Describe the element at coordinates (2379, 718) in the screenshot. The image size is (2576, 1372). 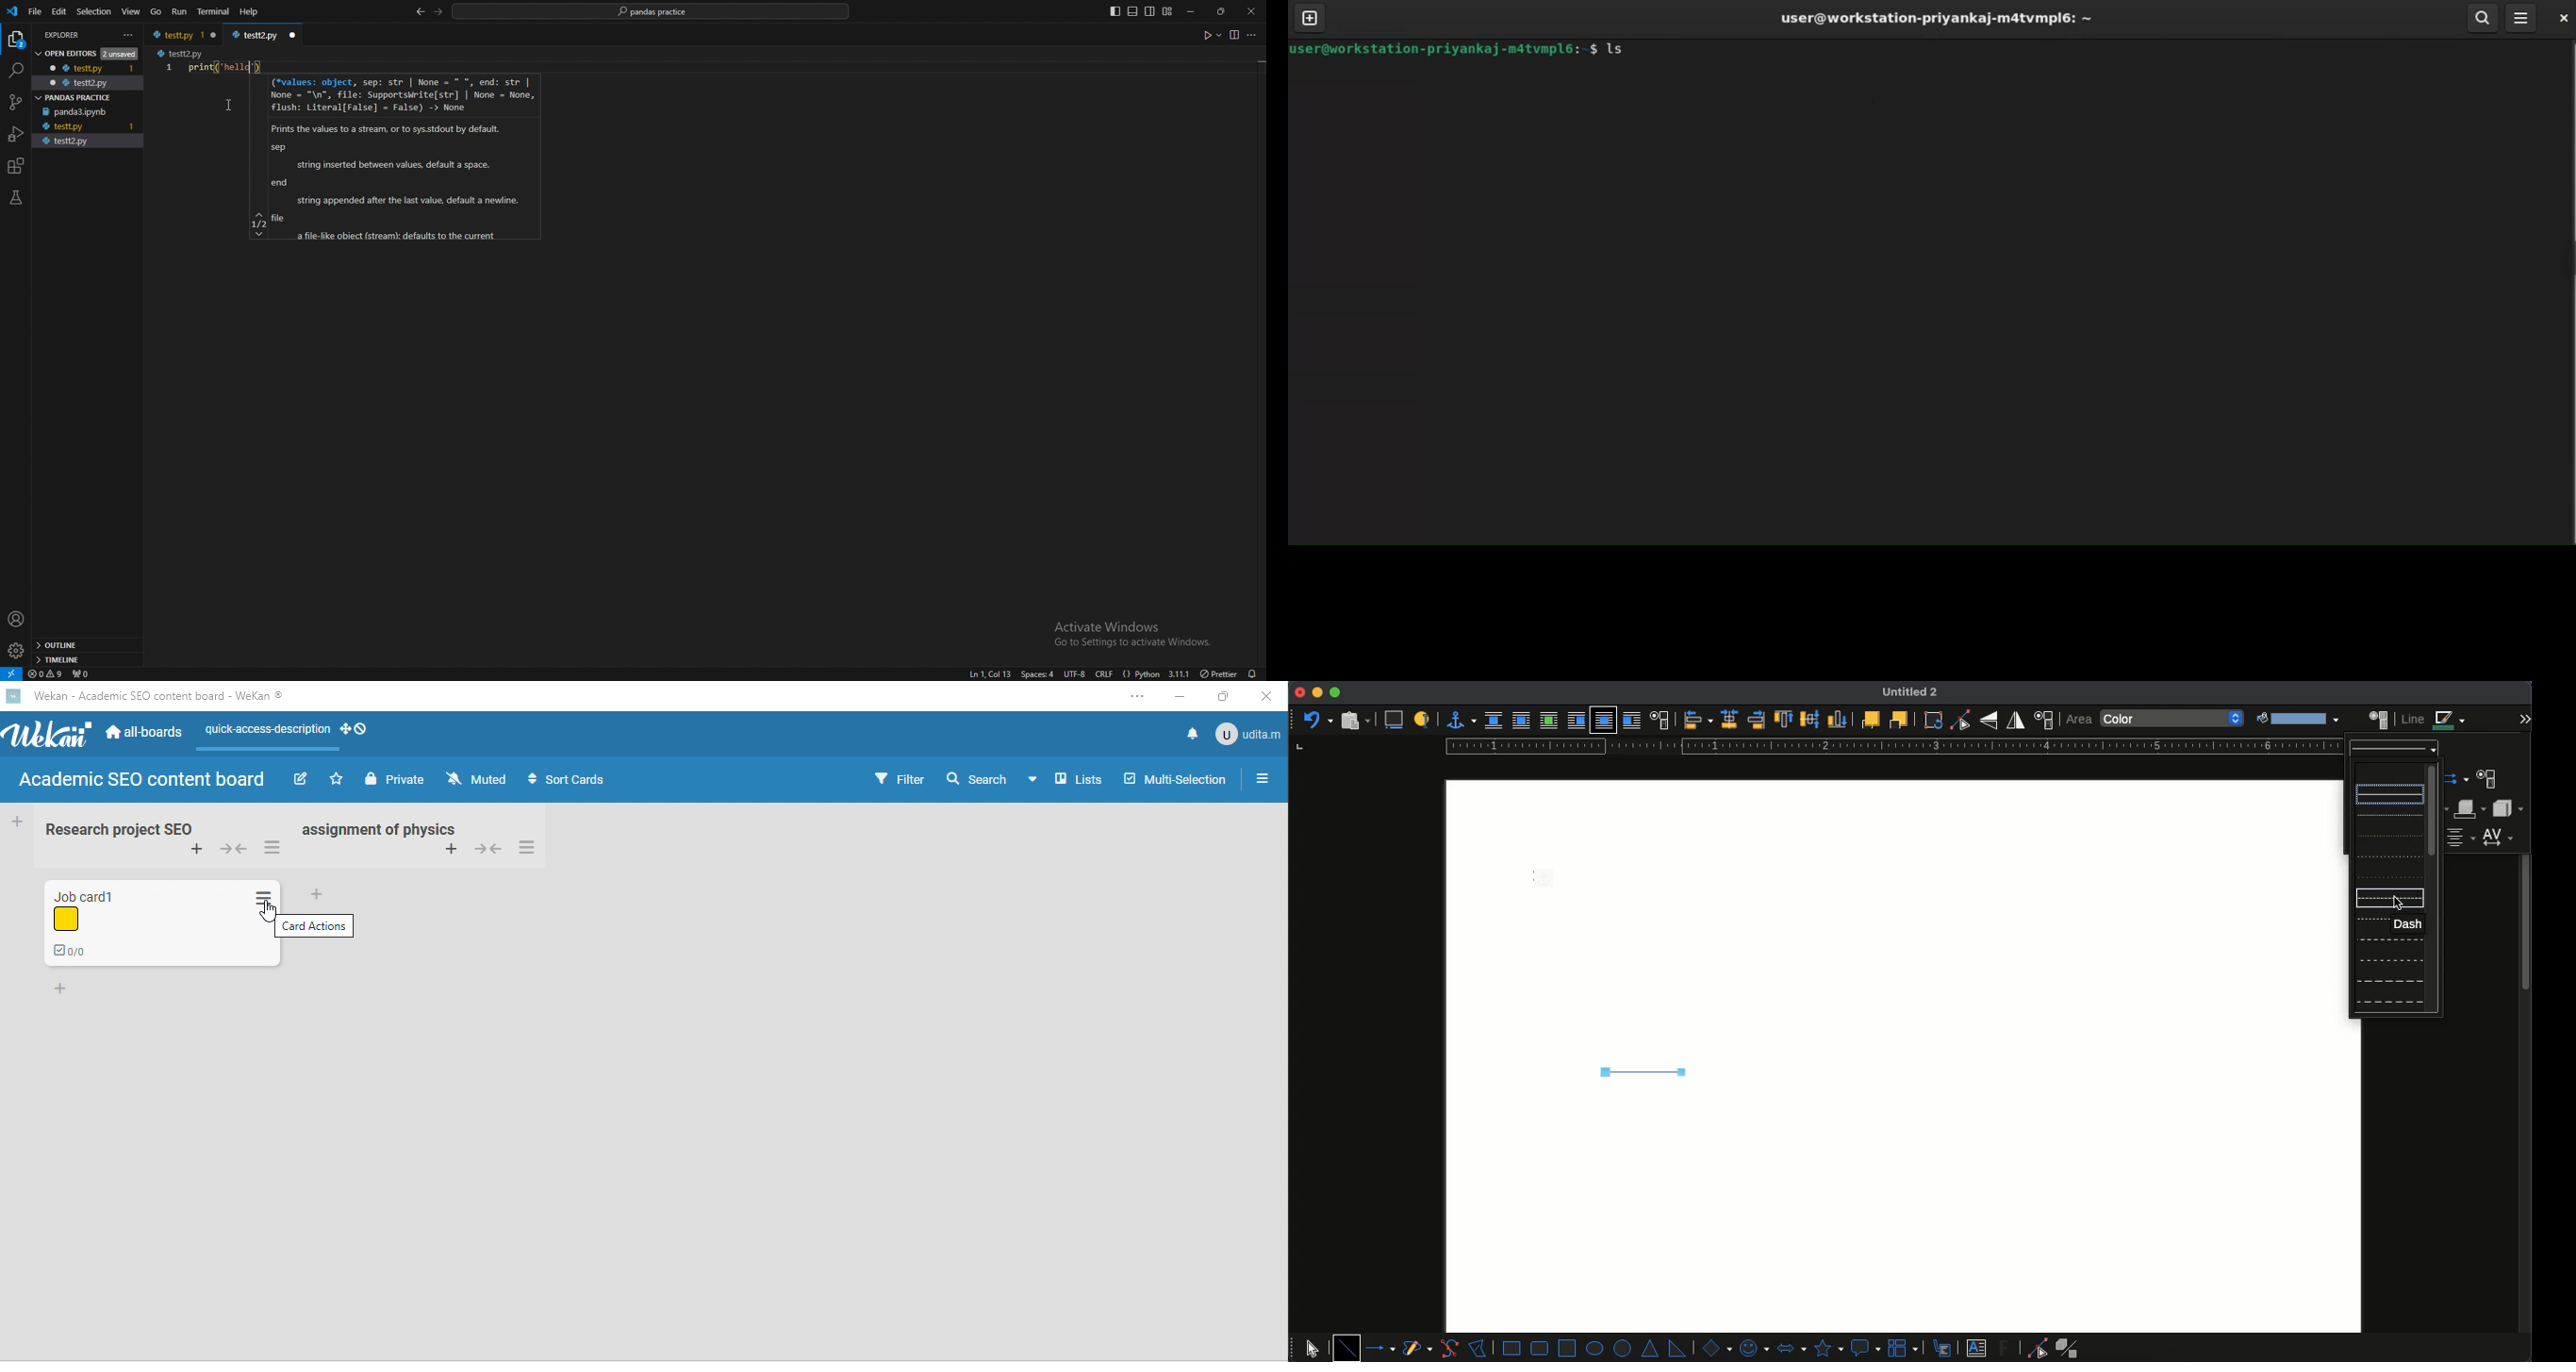
I see `area` at that location.